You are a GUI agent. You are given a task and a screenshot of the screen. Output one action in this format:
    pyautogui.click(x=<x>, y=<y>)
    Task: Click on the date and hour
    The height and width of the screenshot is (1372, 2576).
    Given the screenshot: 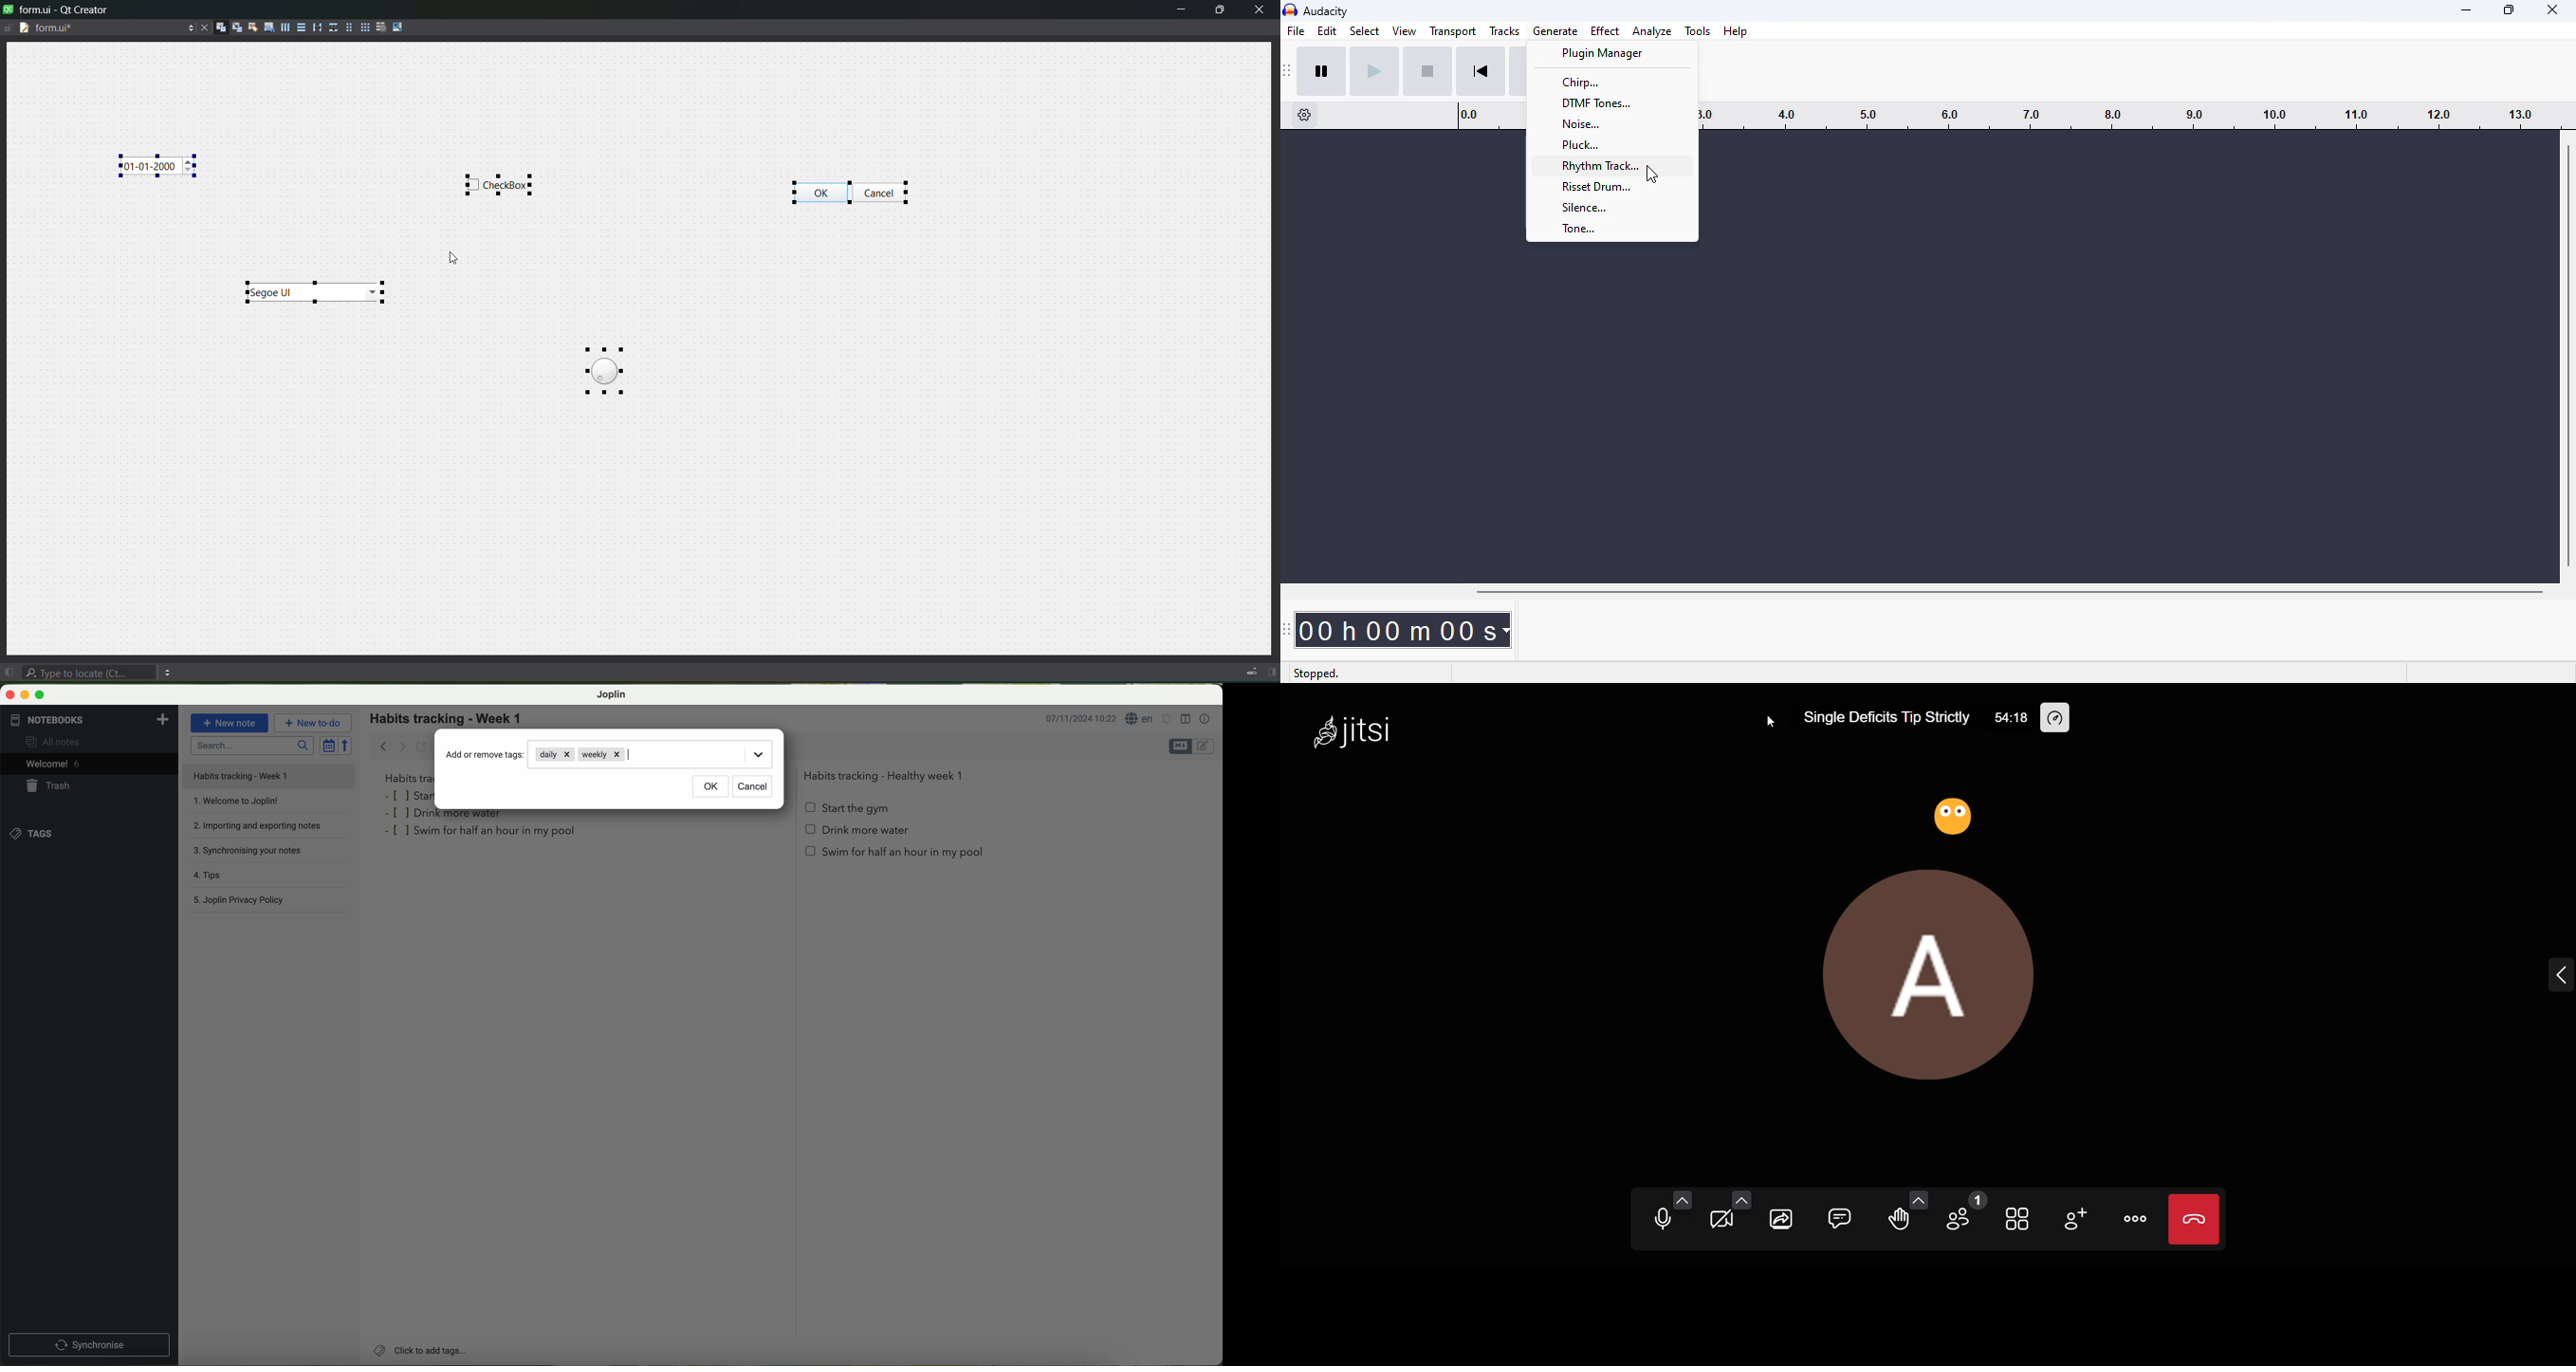 What is the action you would take?
    pyautogui.click(x=1081, y=718)
    